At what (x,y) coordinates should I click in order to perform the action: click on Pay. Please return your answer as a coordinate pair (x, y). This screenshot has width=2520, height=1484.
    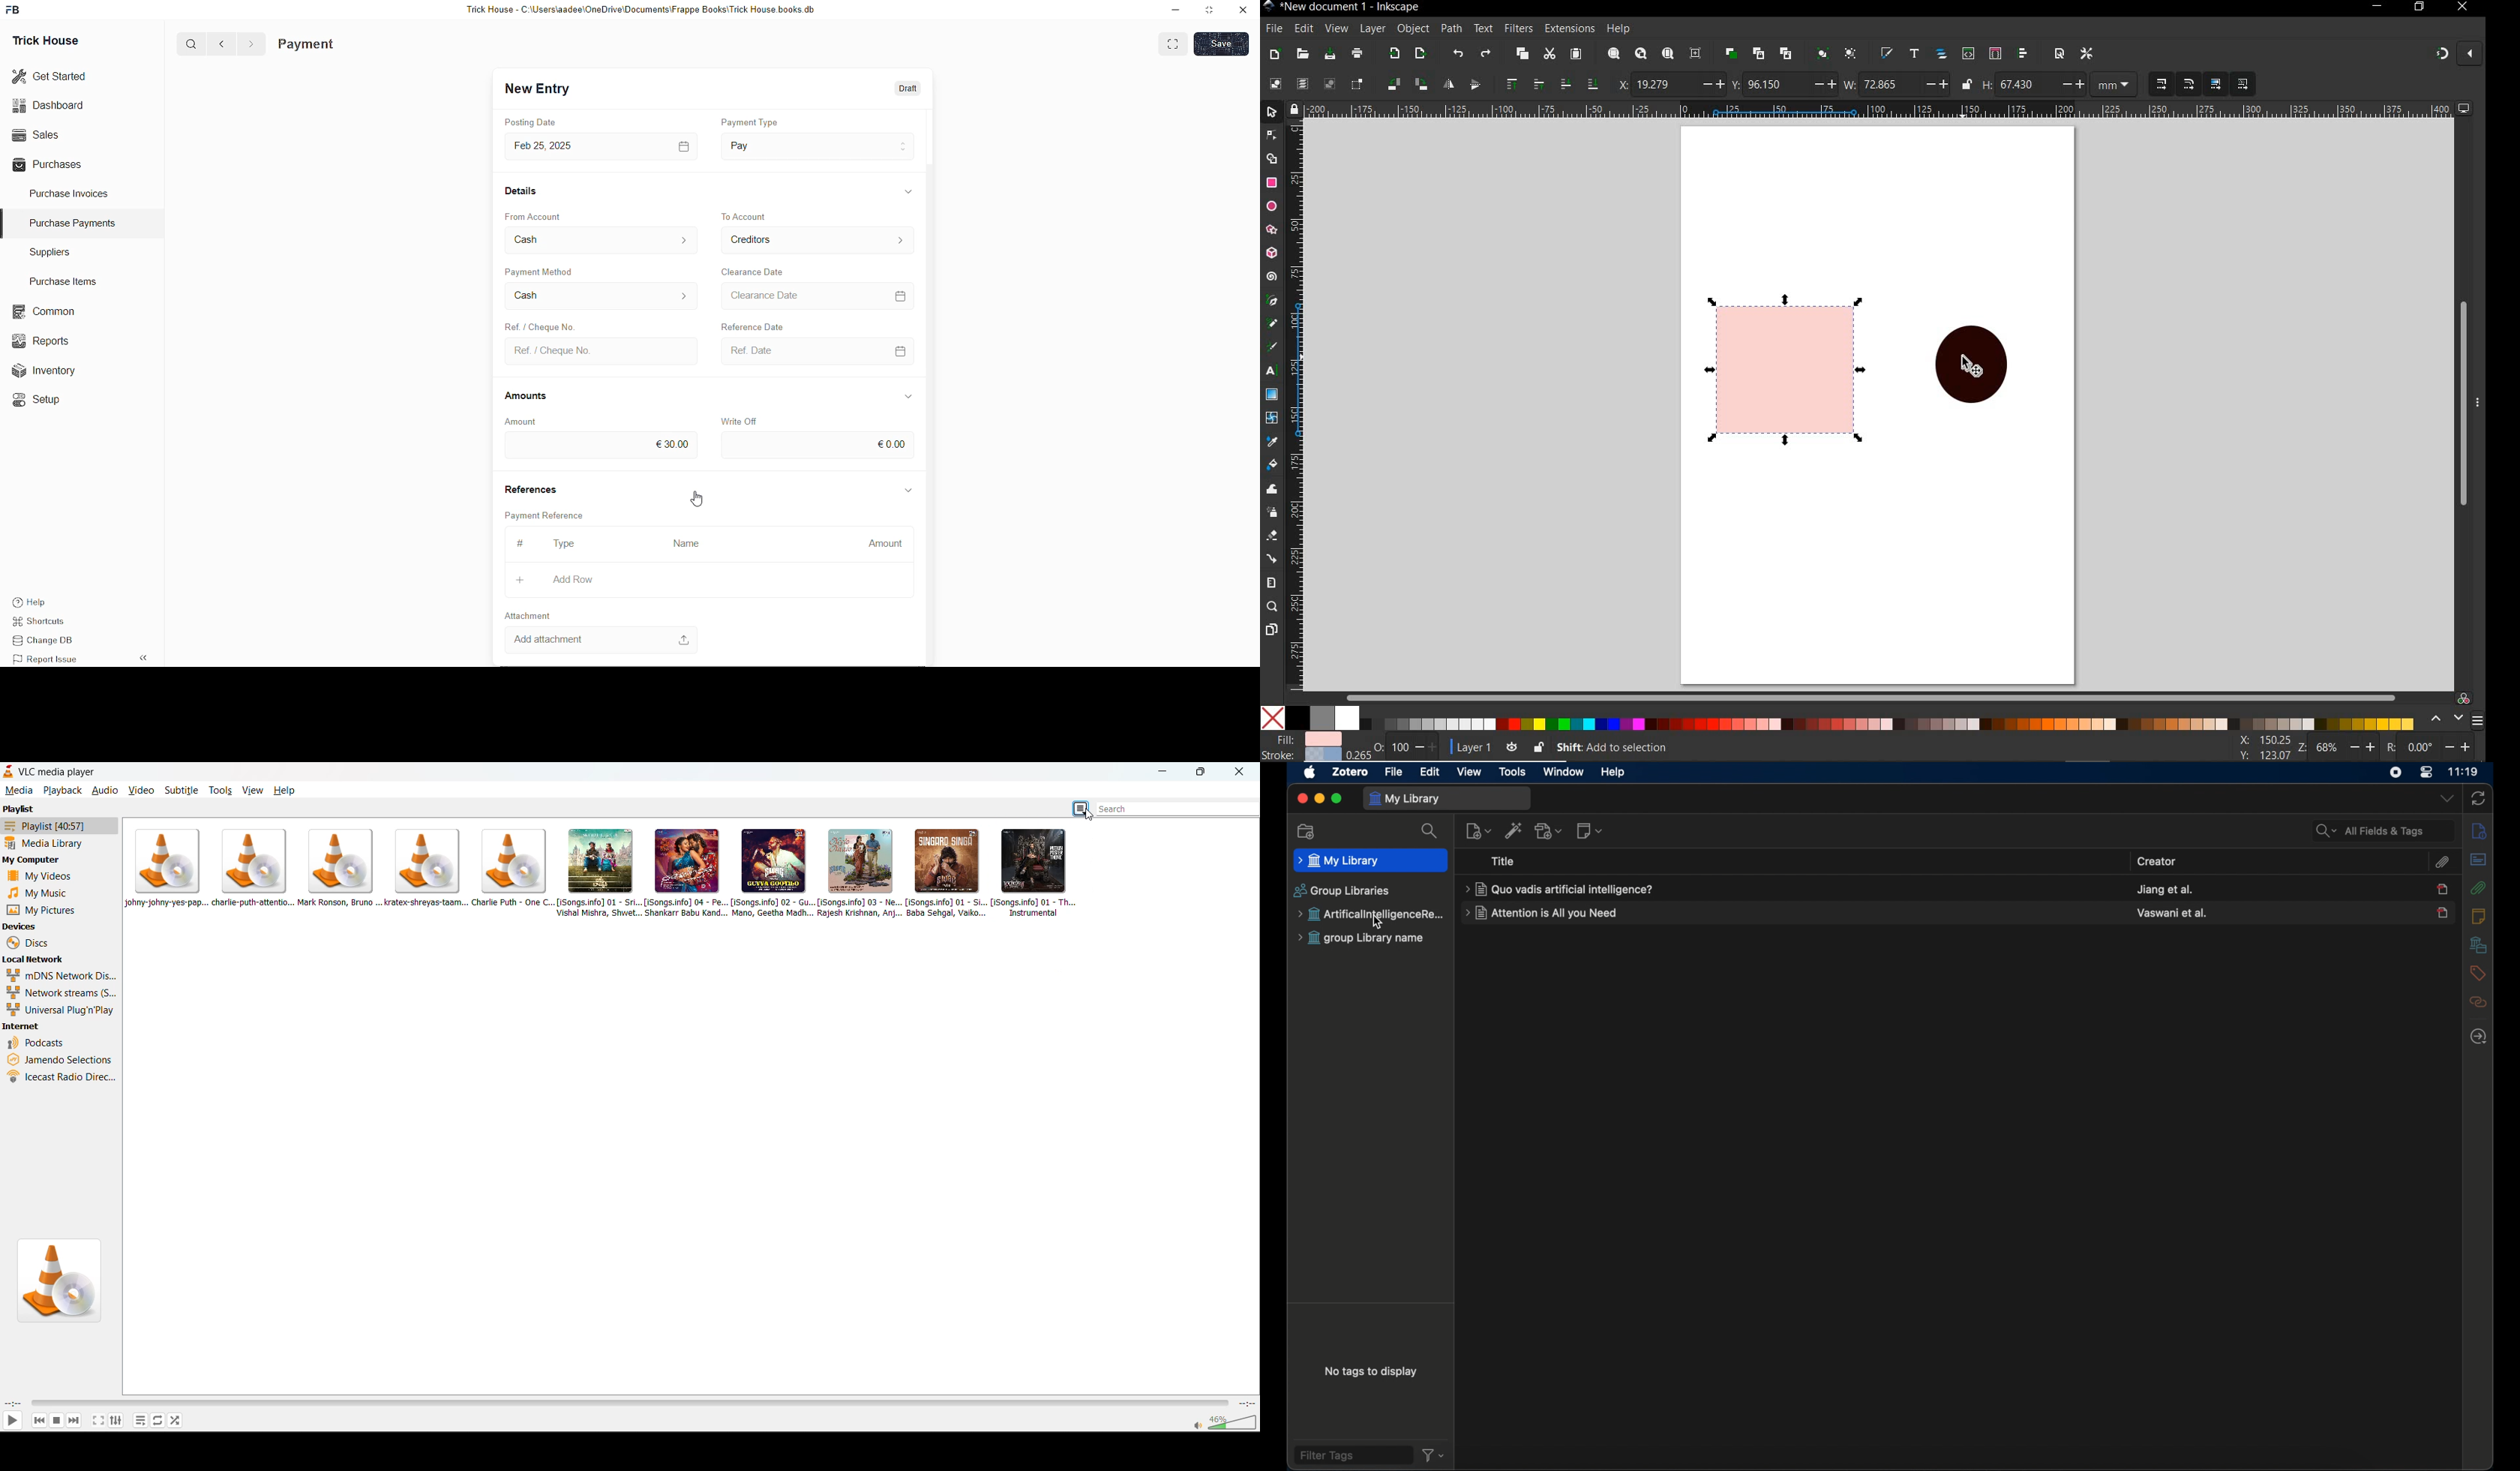
    Looking at the image, I should click on (761, 145).